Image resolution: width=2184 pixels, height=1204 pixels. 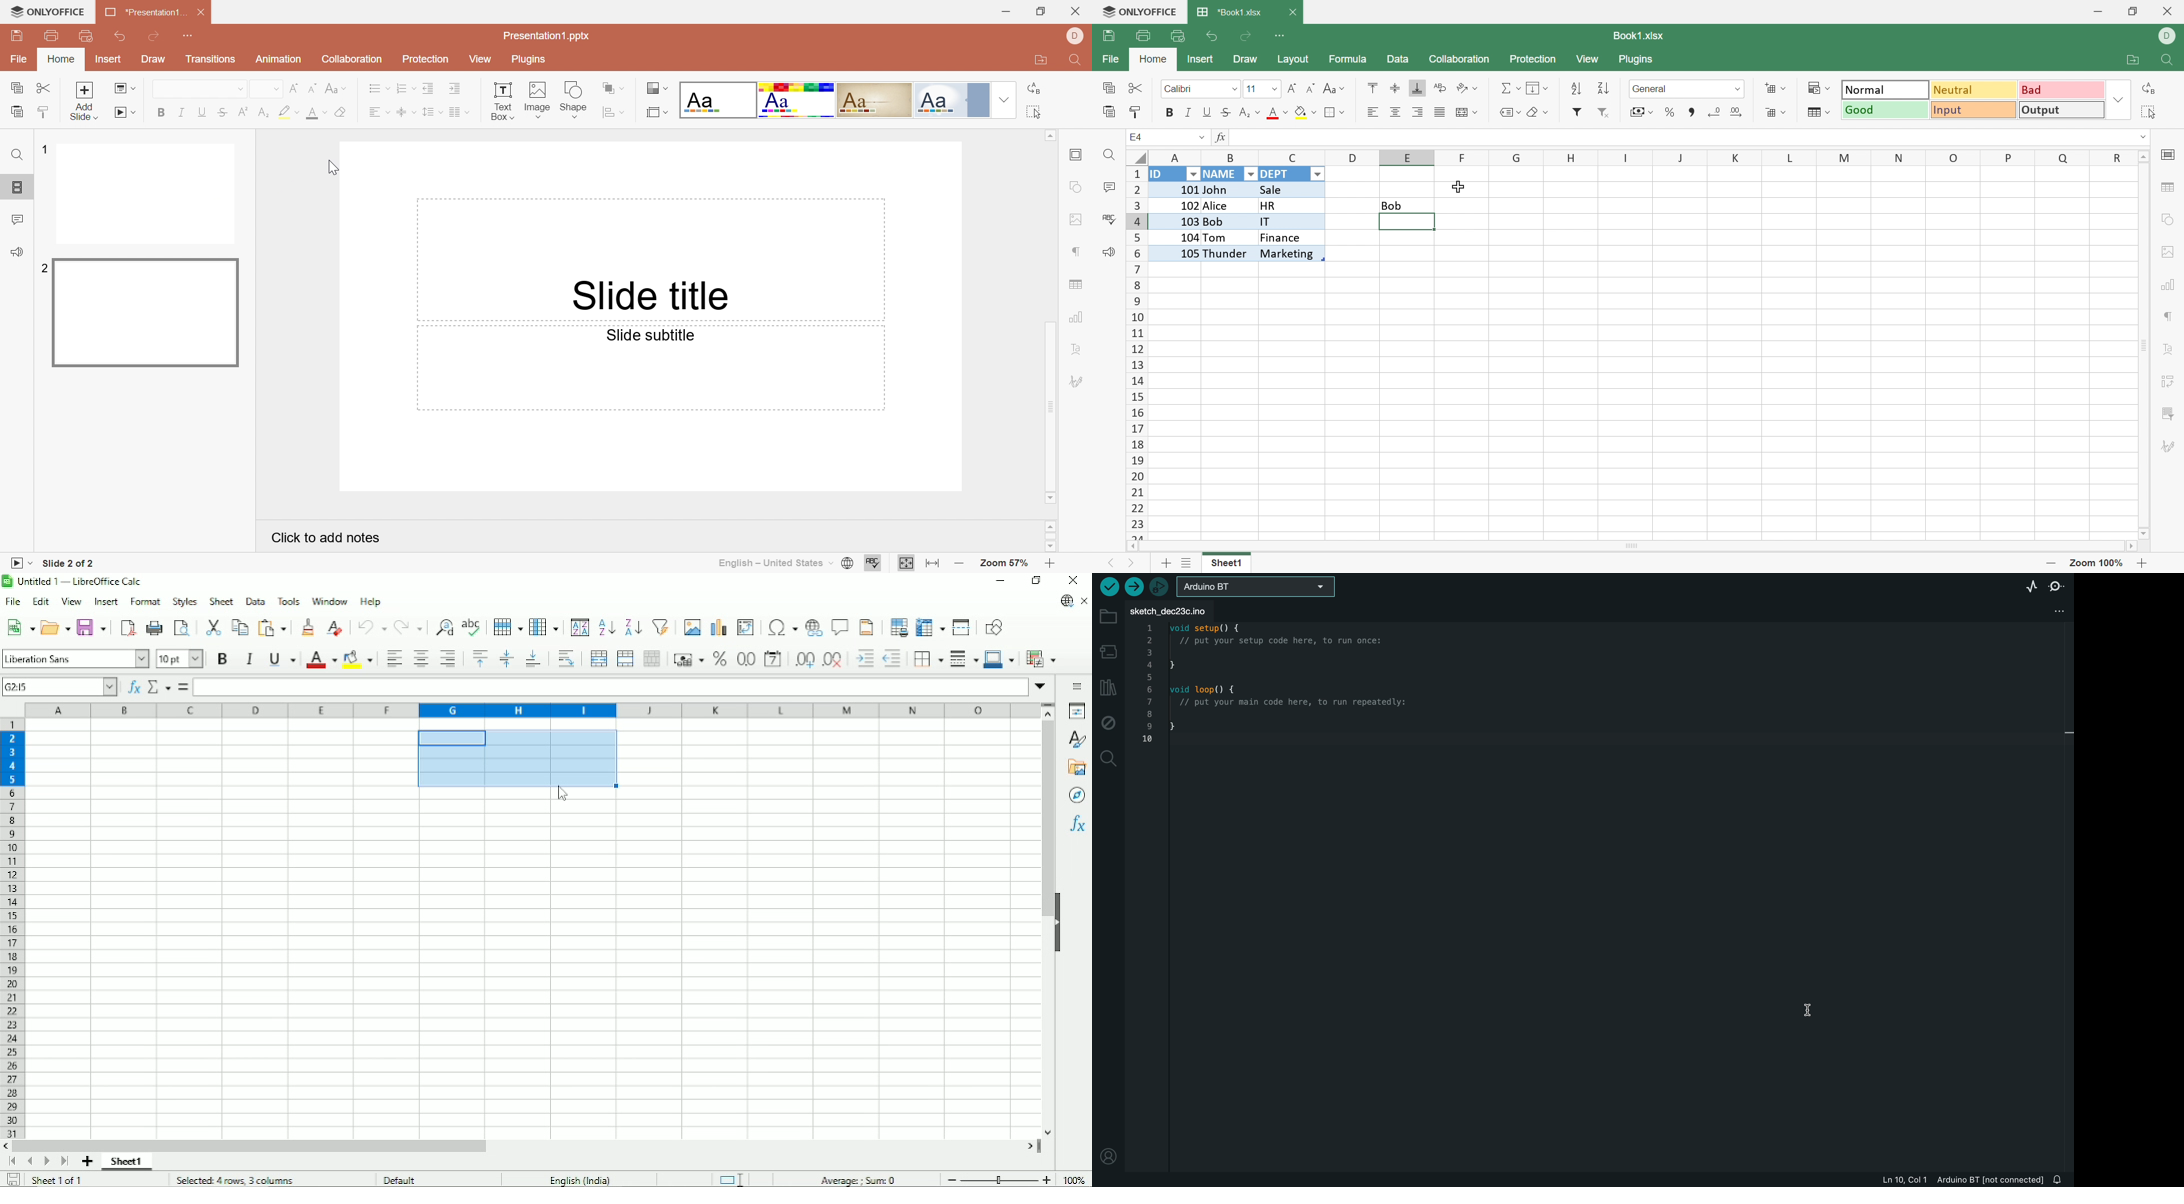 What do you see at coordinates (442, 626) in the screenshot?
I see `Find and replace` at bounding box center [442, 626].